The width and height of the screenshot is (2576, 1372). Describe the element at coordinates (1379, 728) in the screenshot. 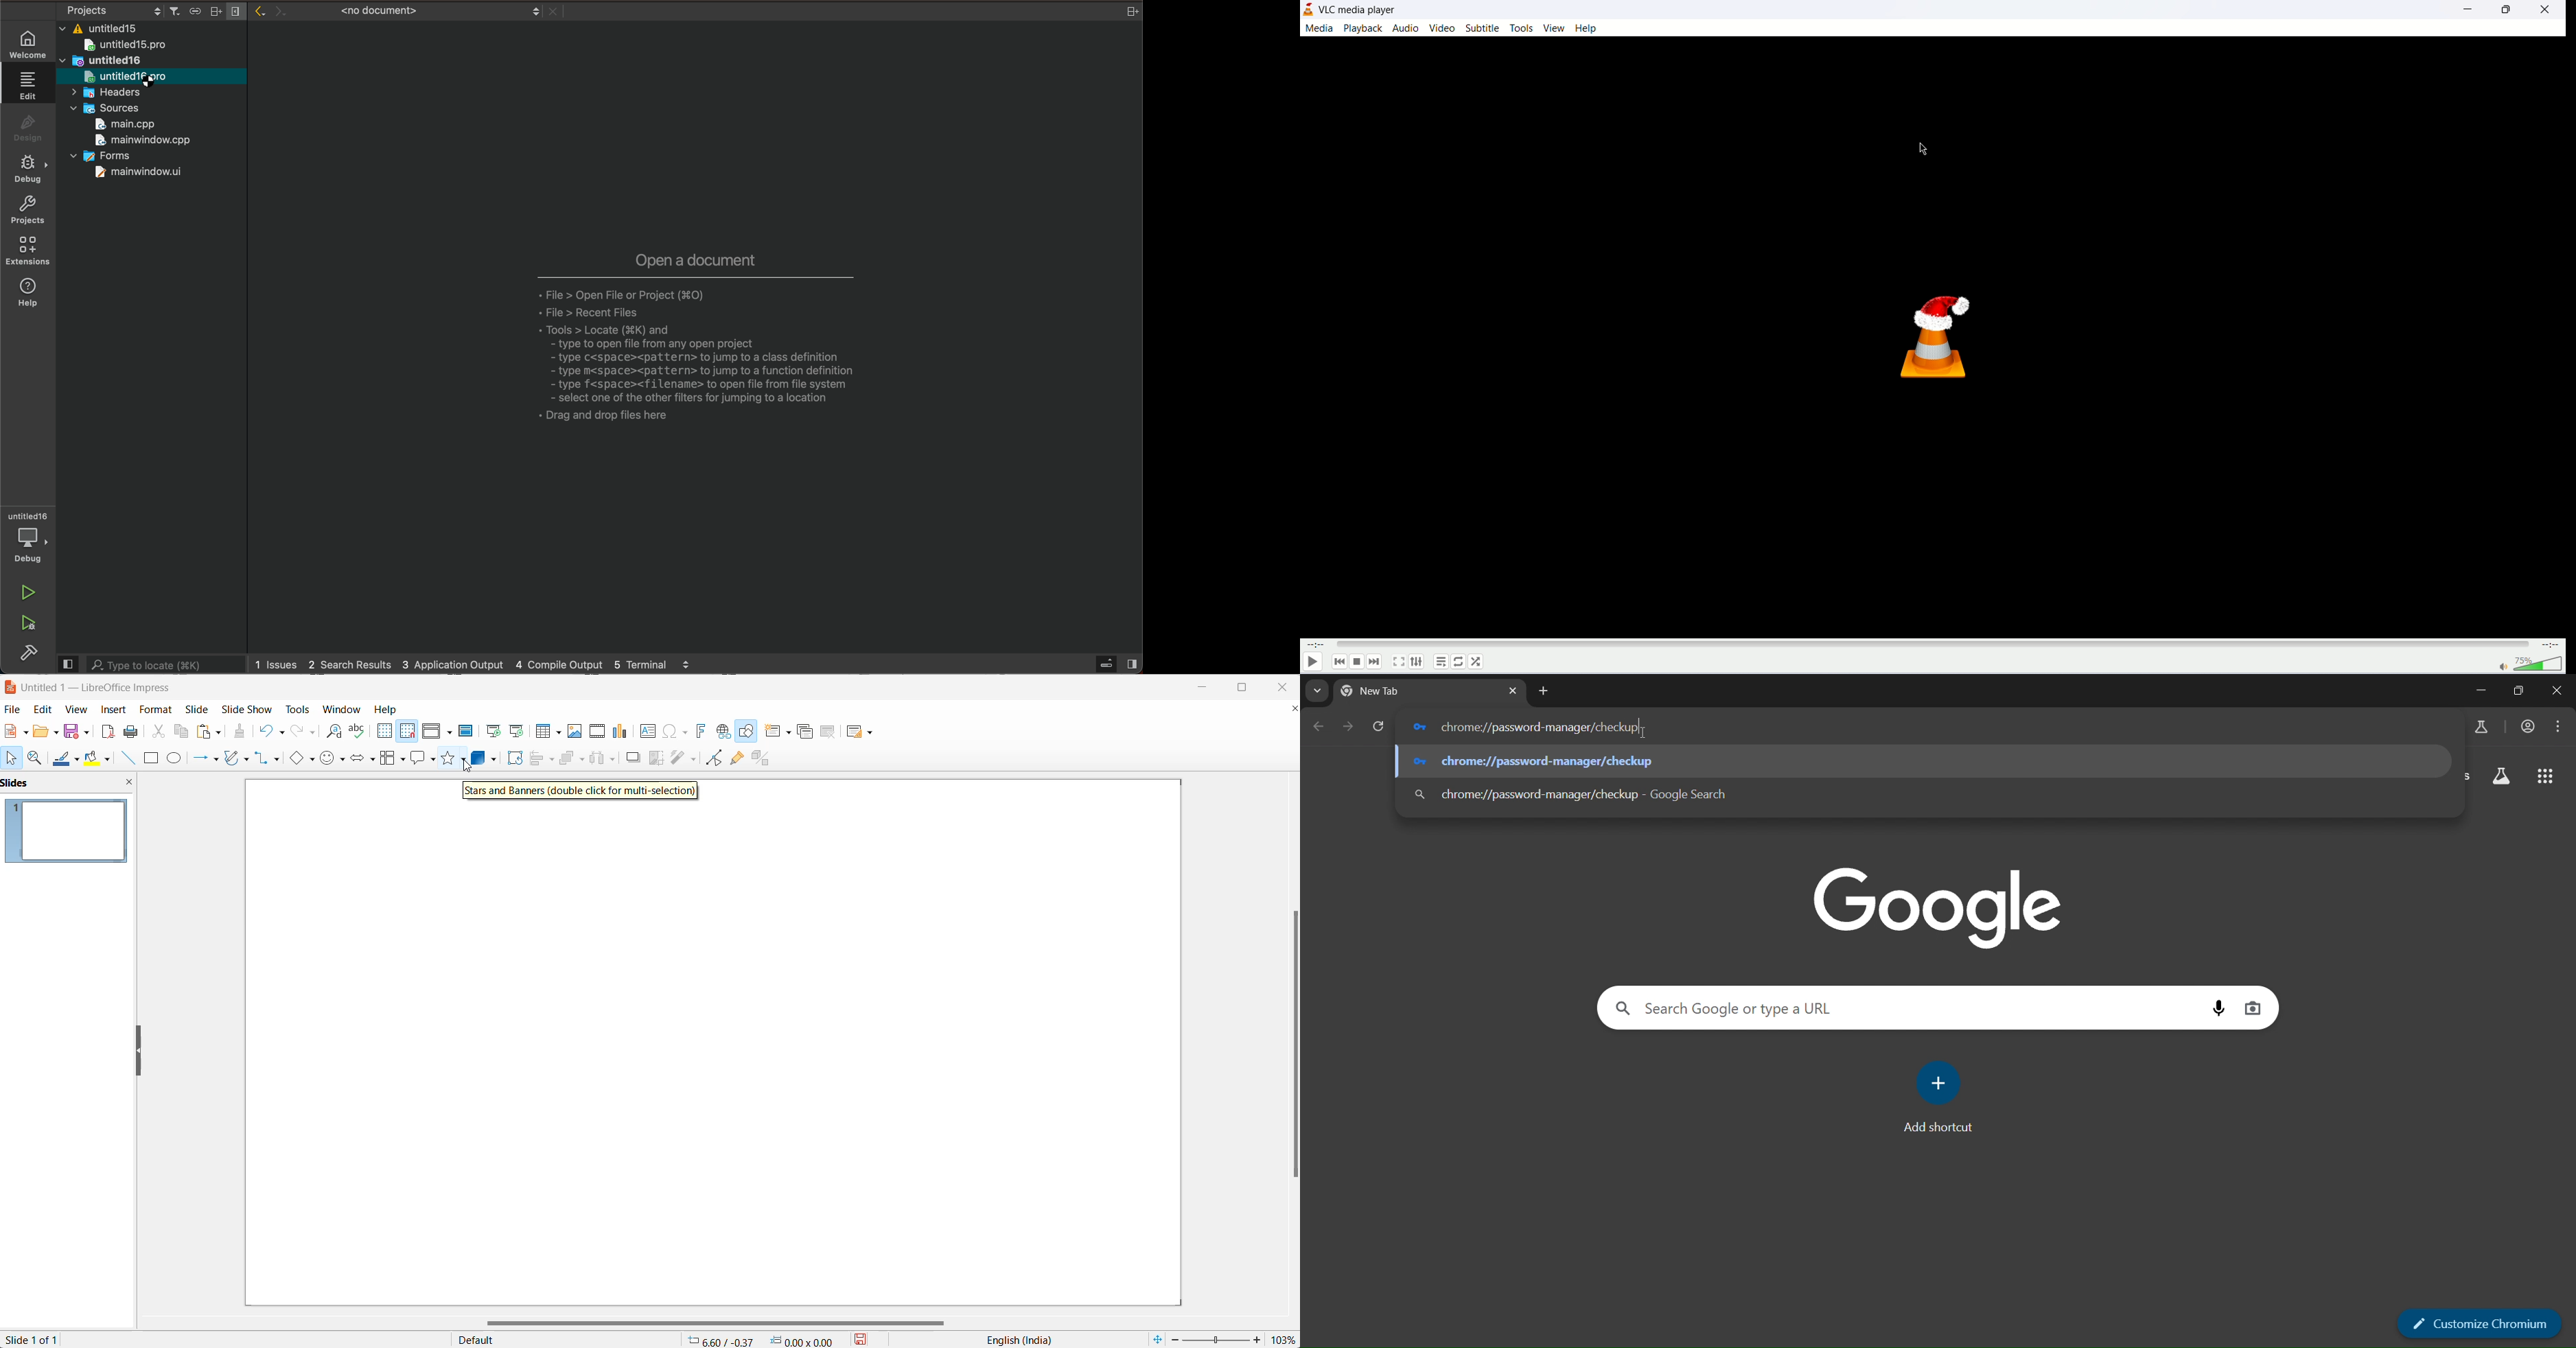

I see `reload page` at that location.